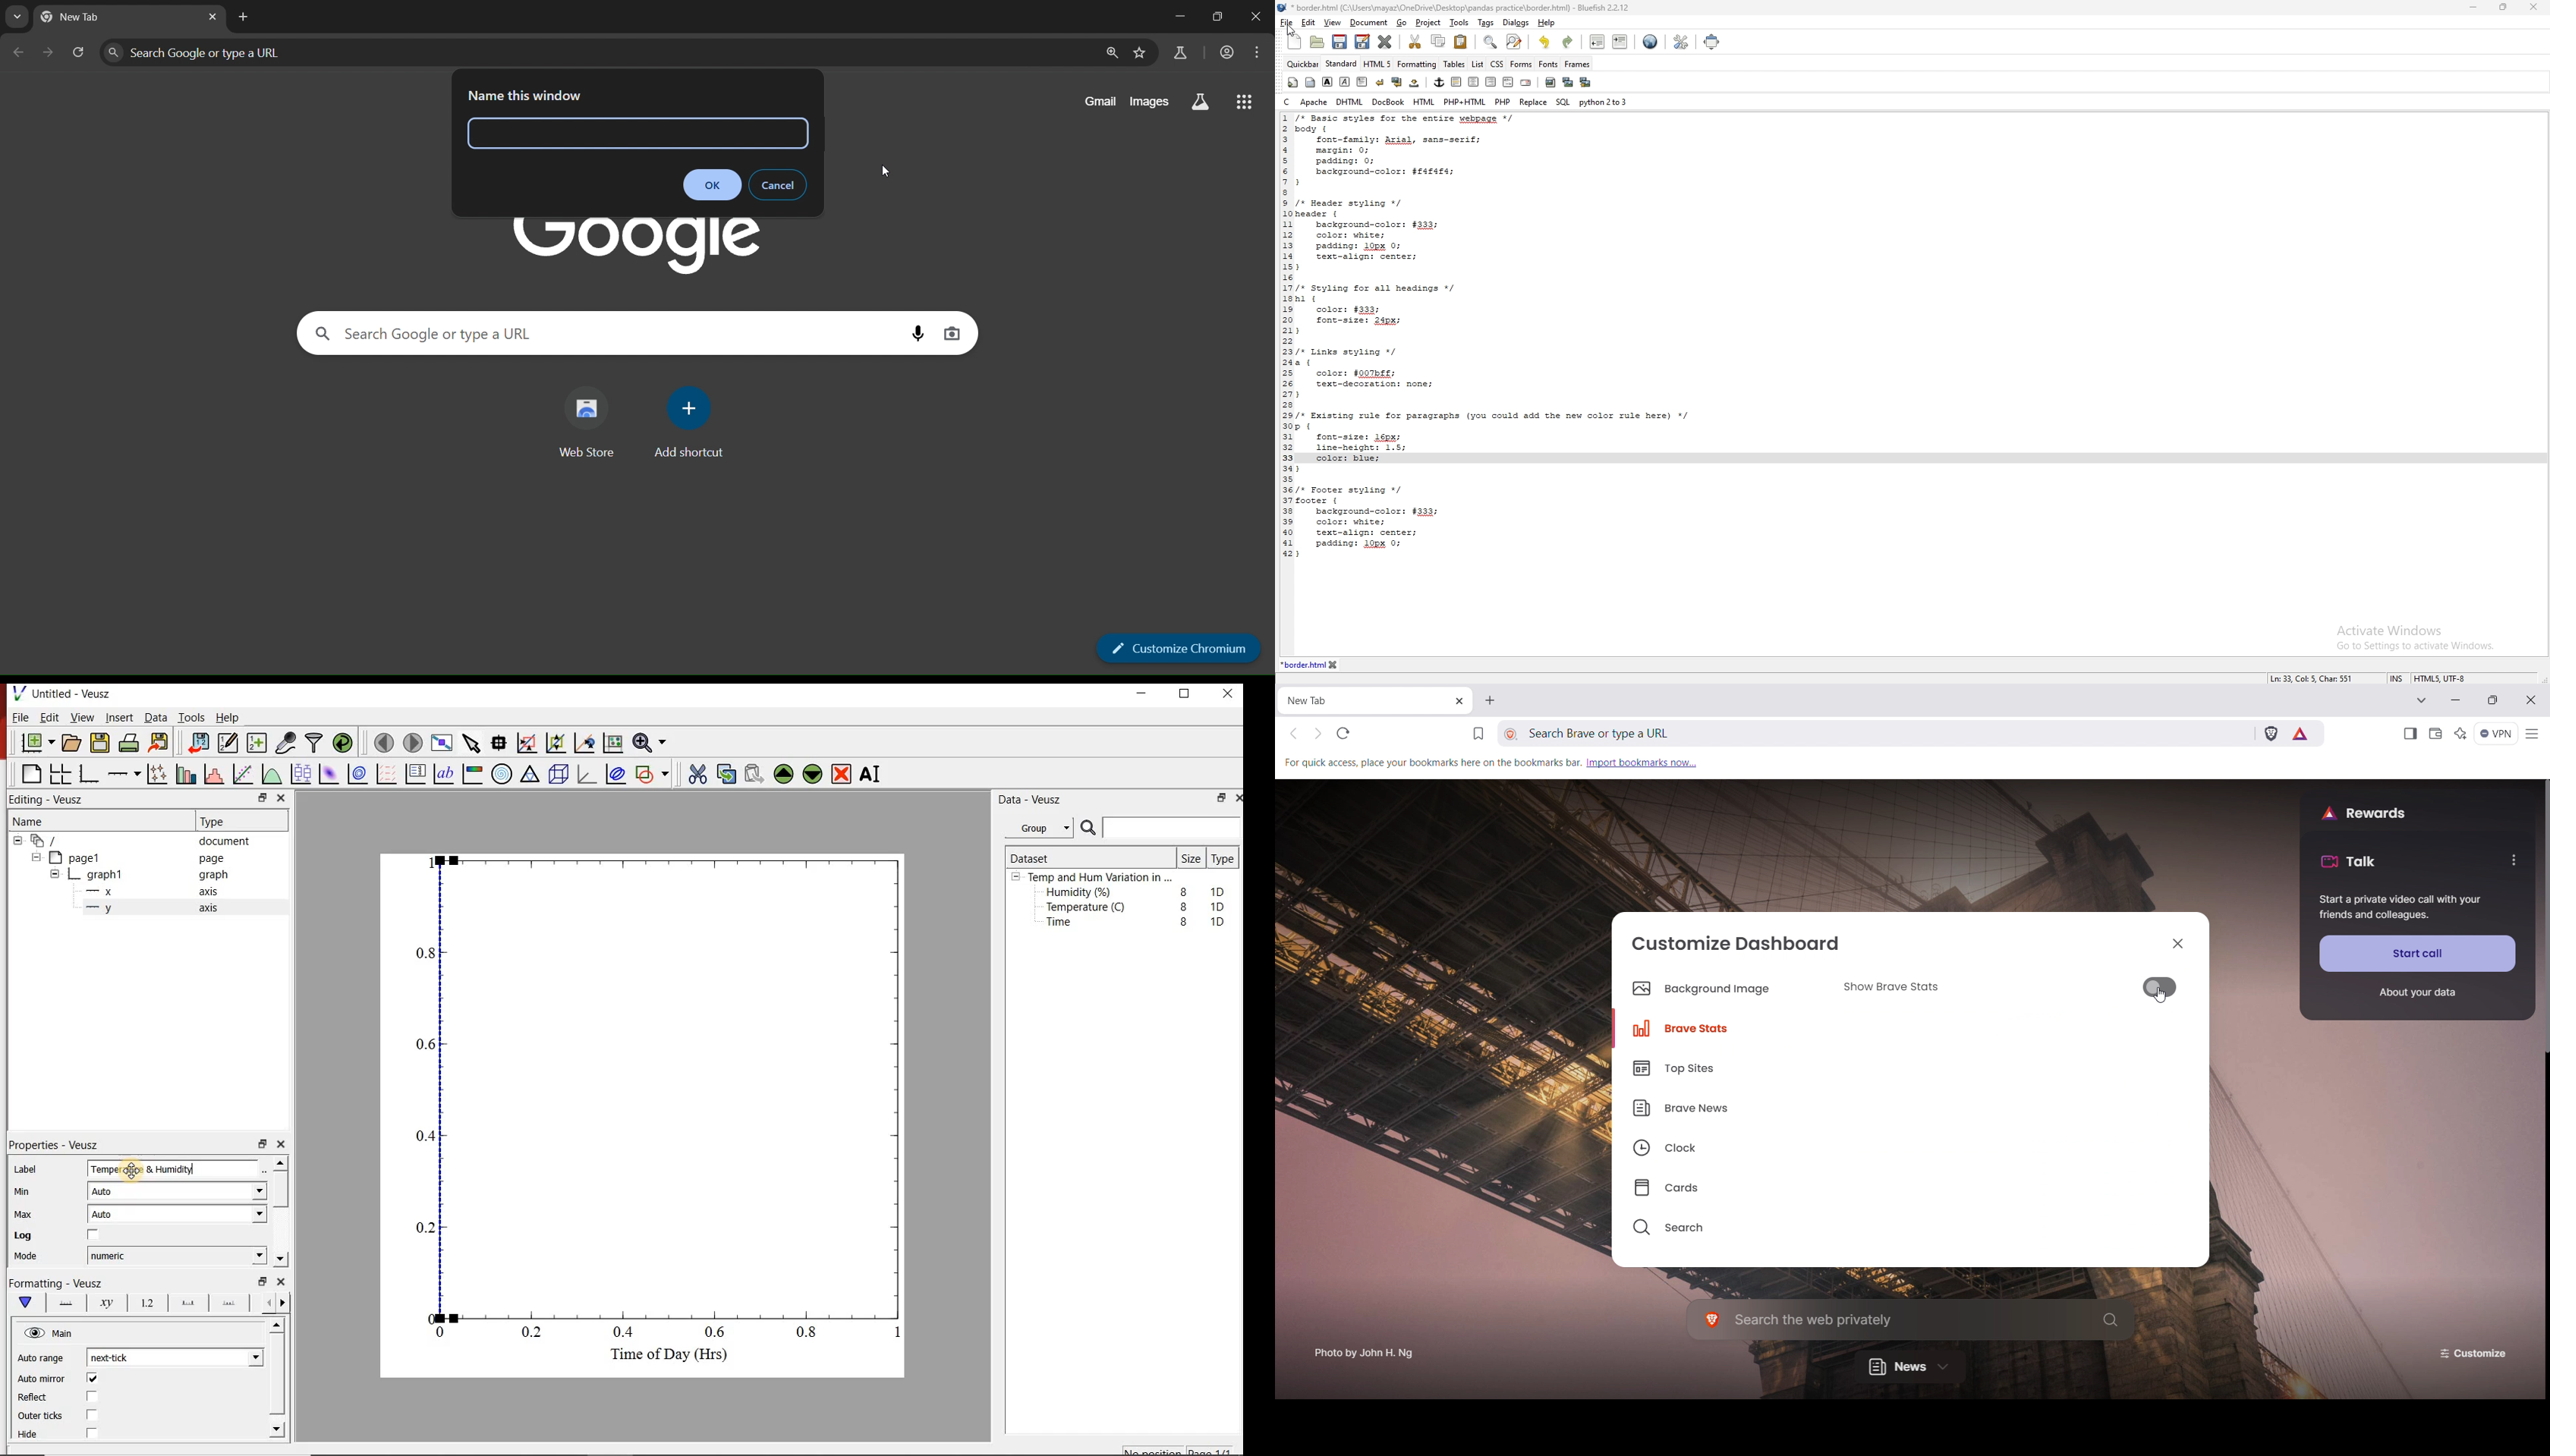 The height and width of the screenshot is (1456, 2576). Describe the element at coordinates (1192, 694) in the screenshot. I see `maximize` at that location.